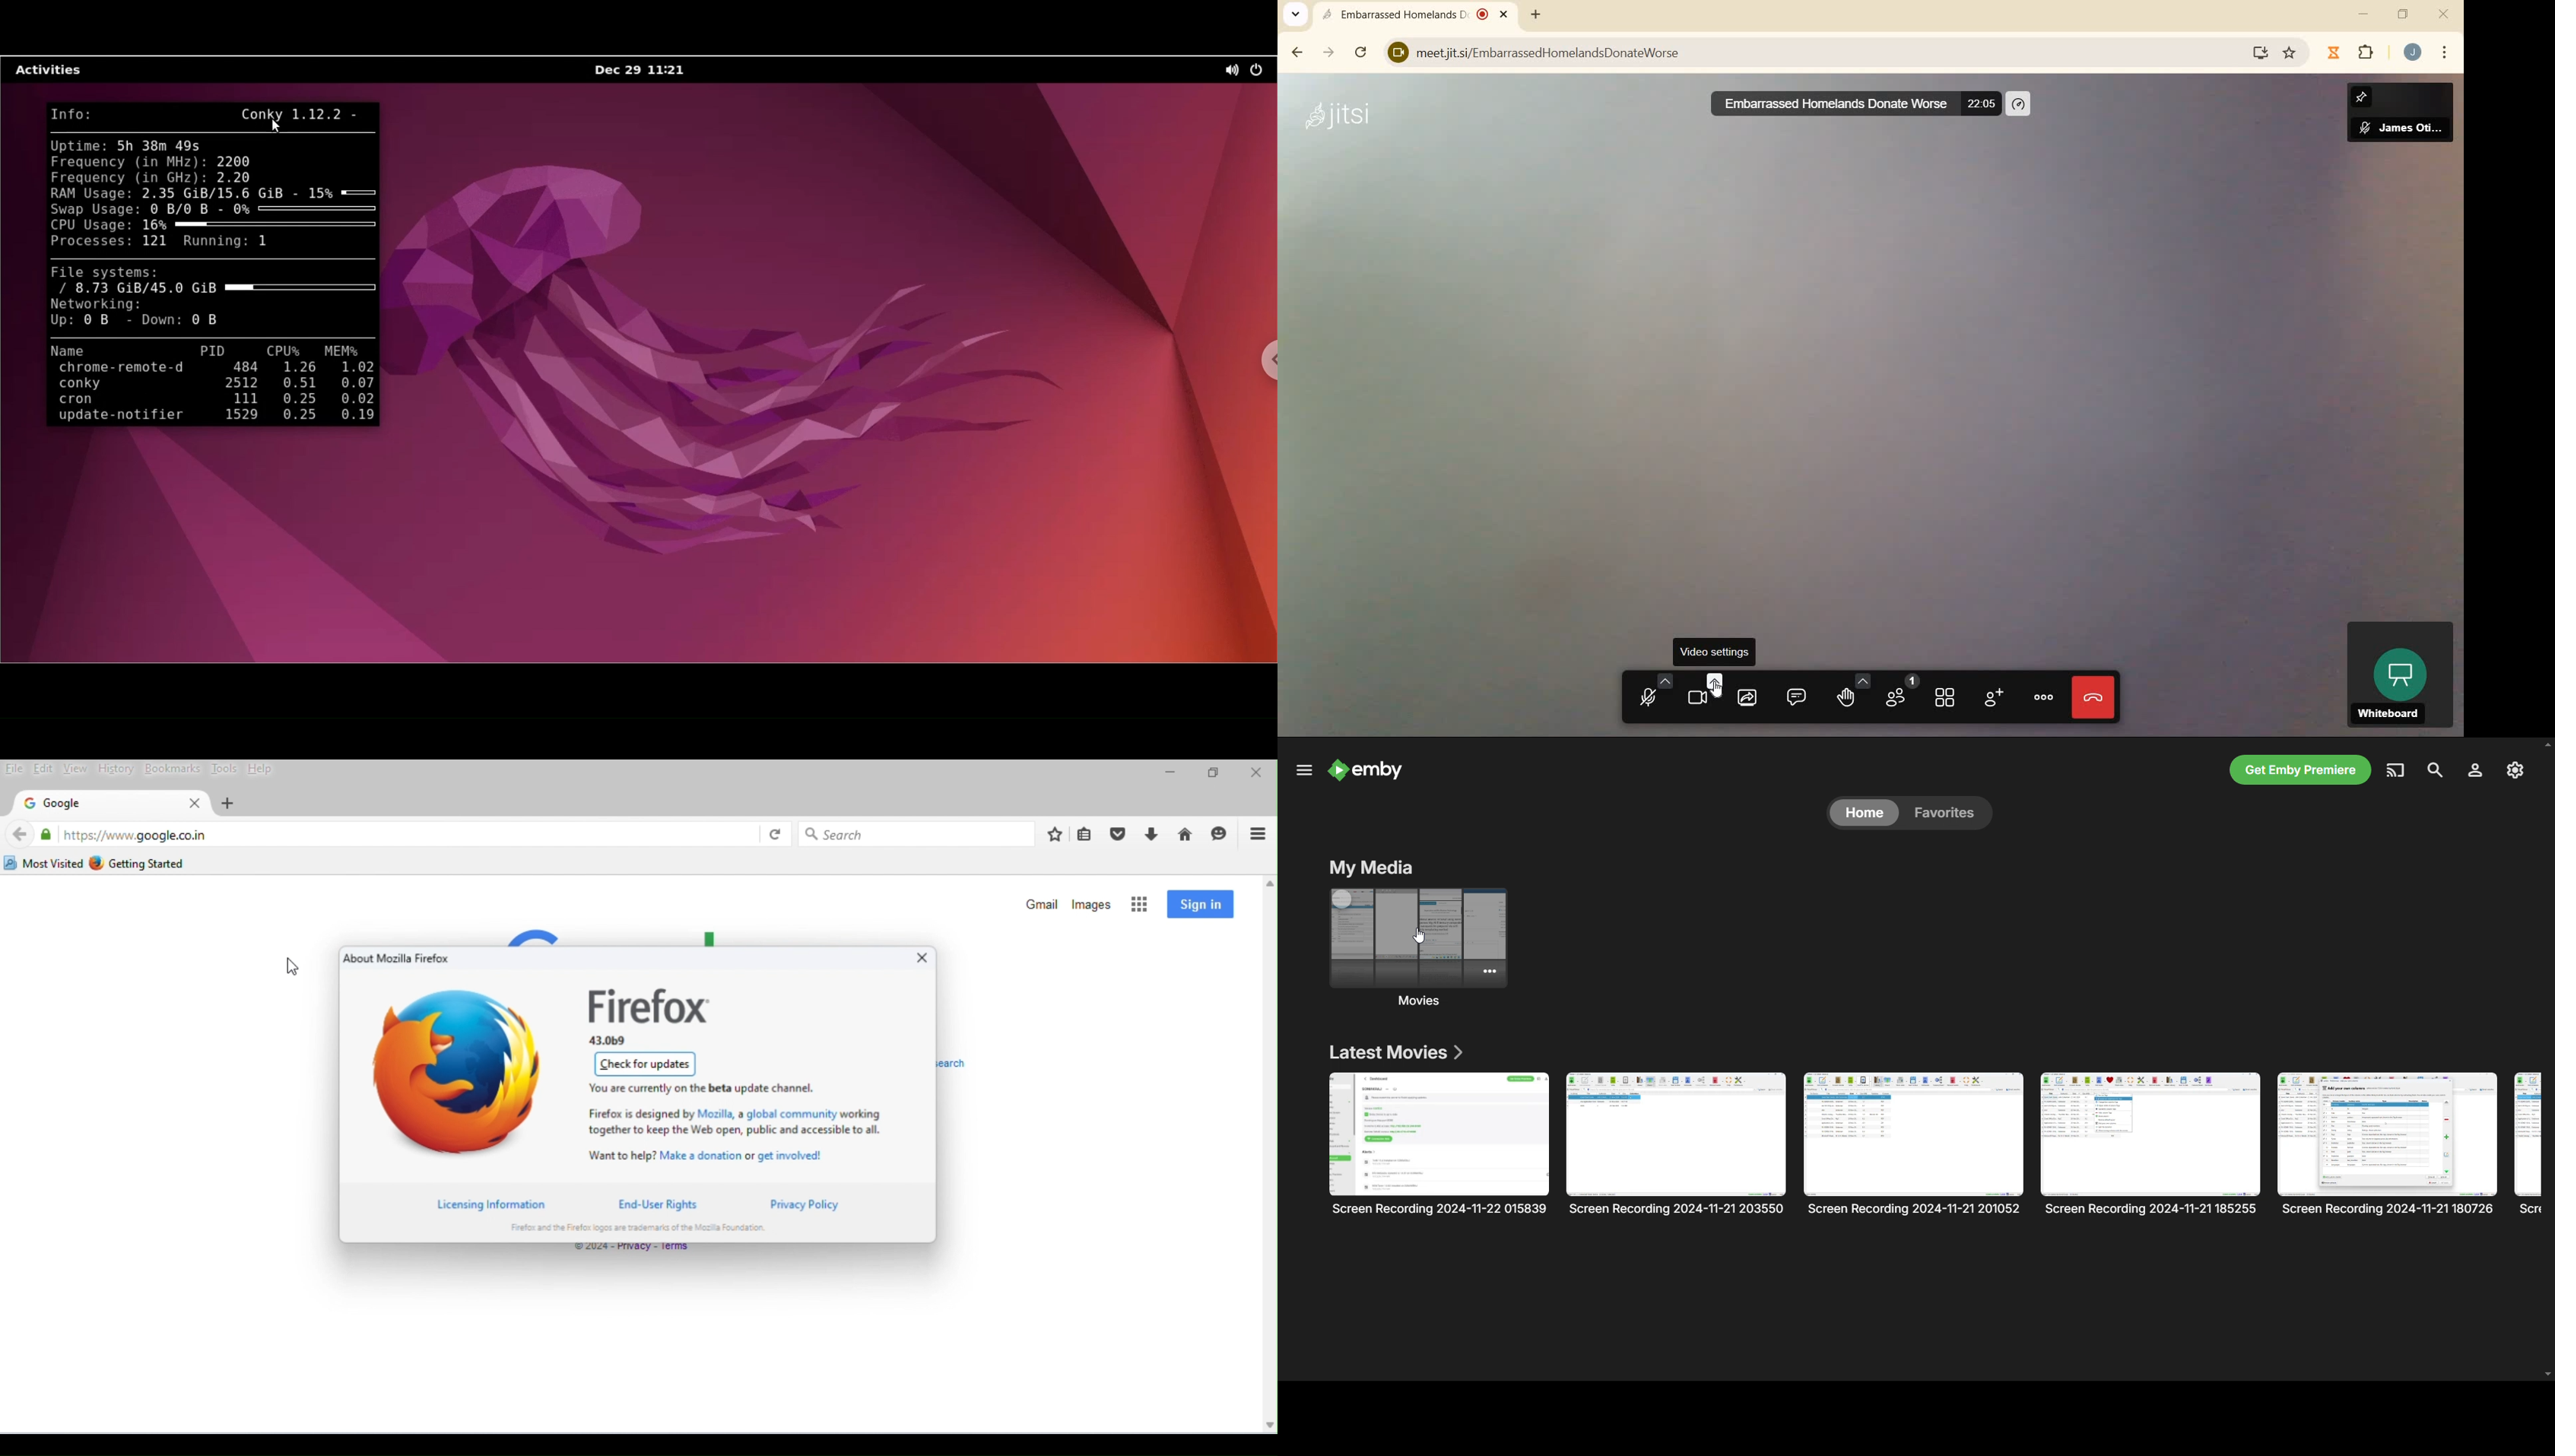 The width and height of the screenshot is (2576, 1456). What do you see at coordinates (920, 833) in the screenshot?
I see `search bar` at bounding box center [920, 833].